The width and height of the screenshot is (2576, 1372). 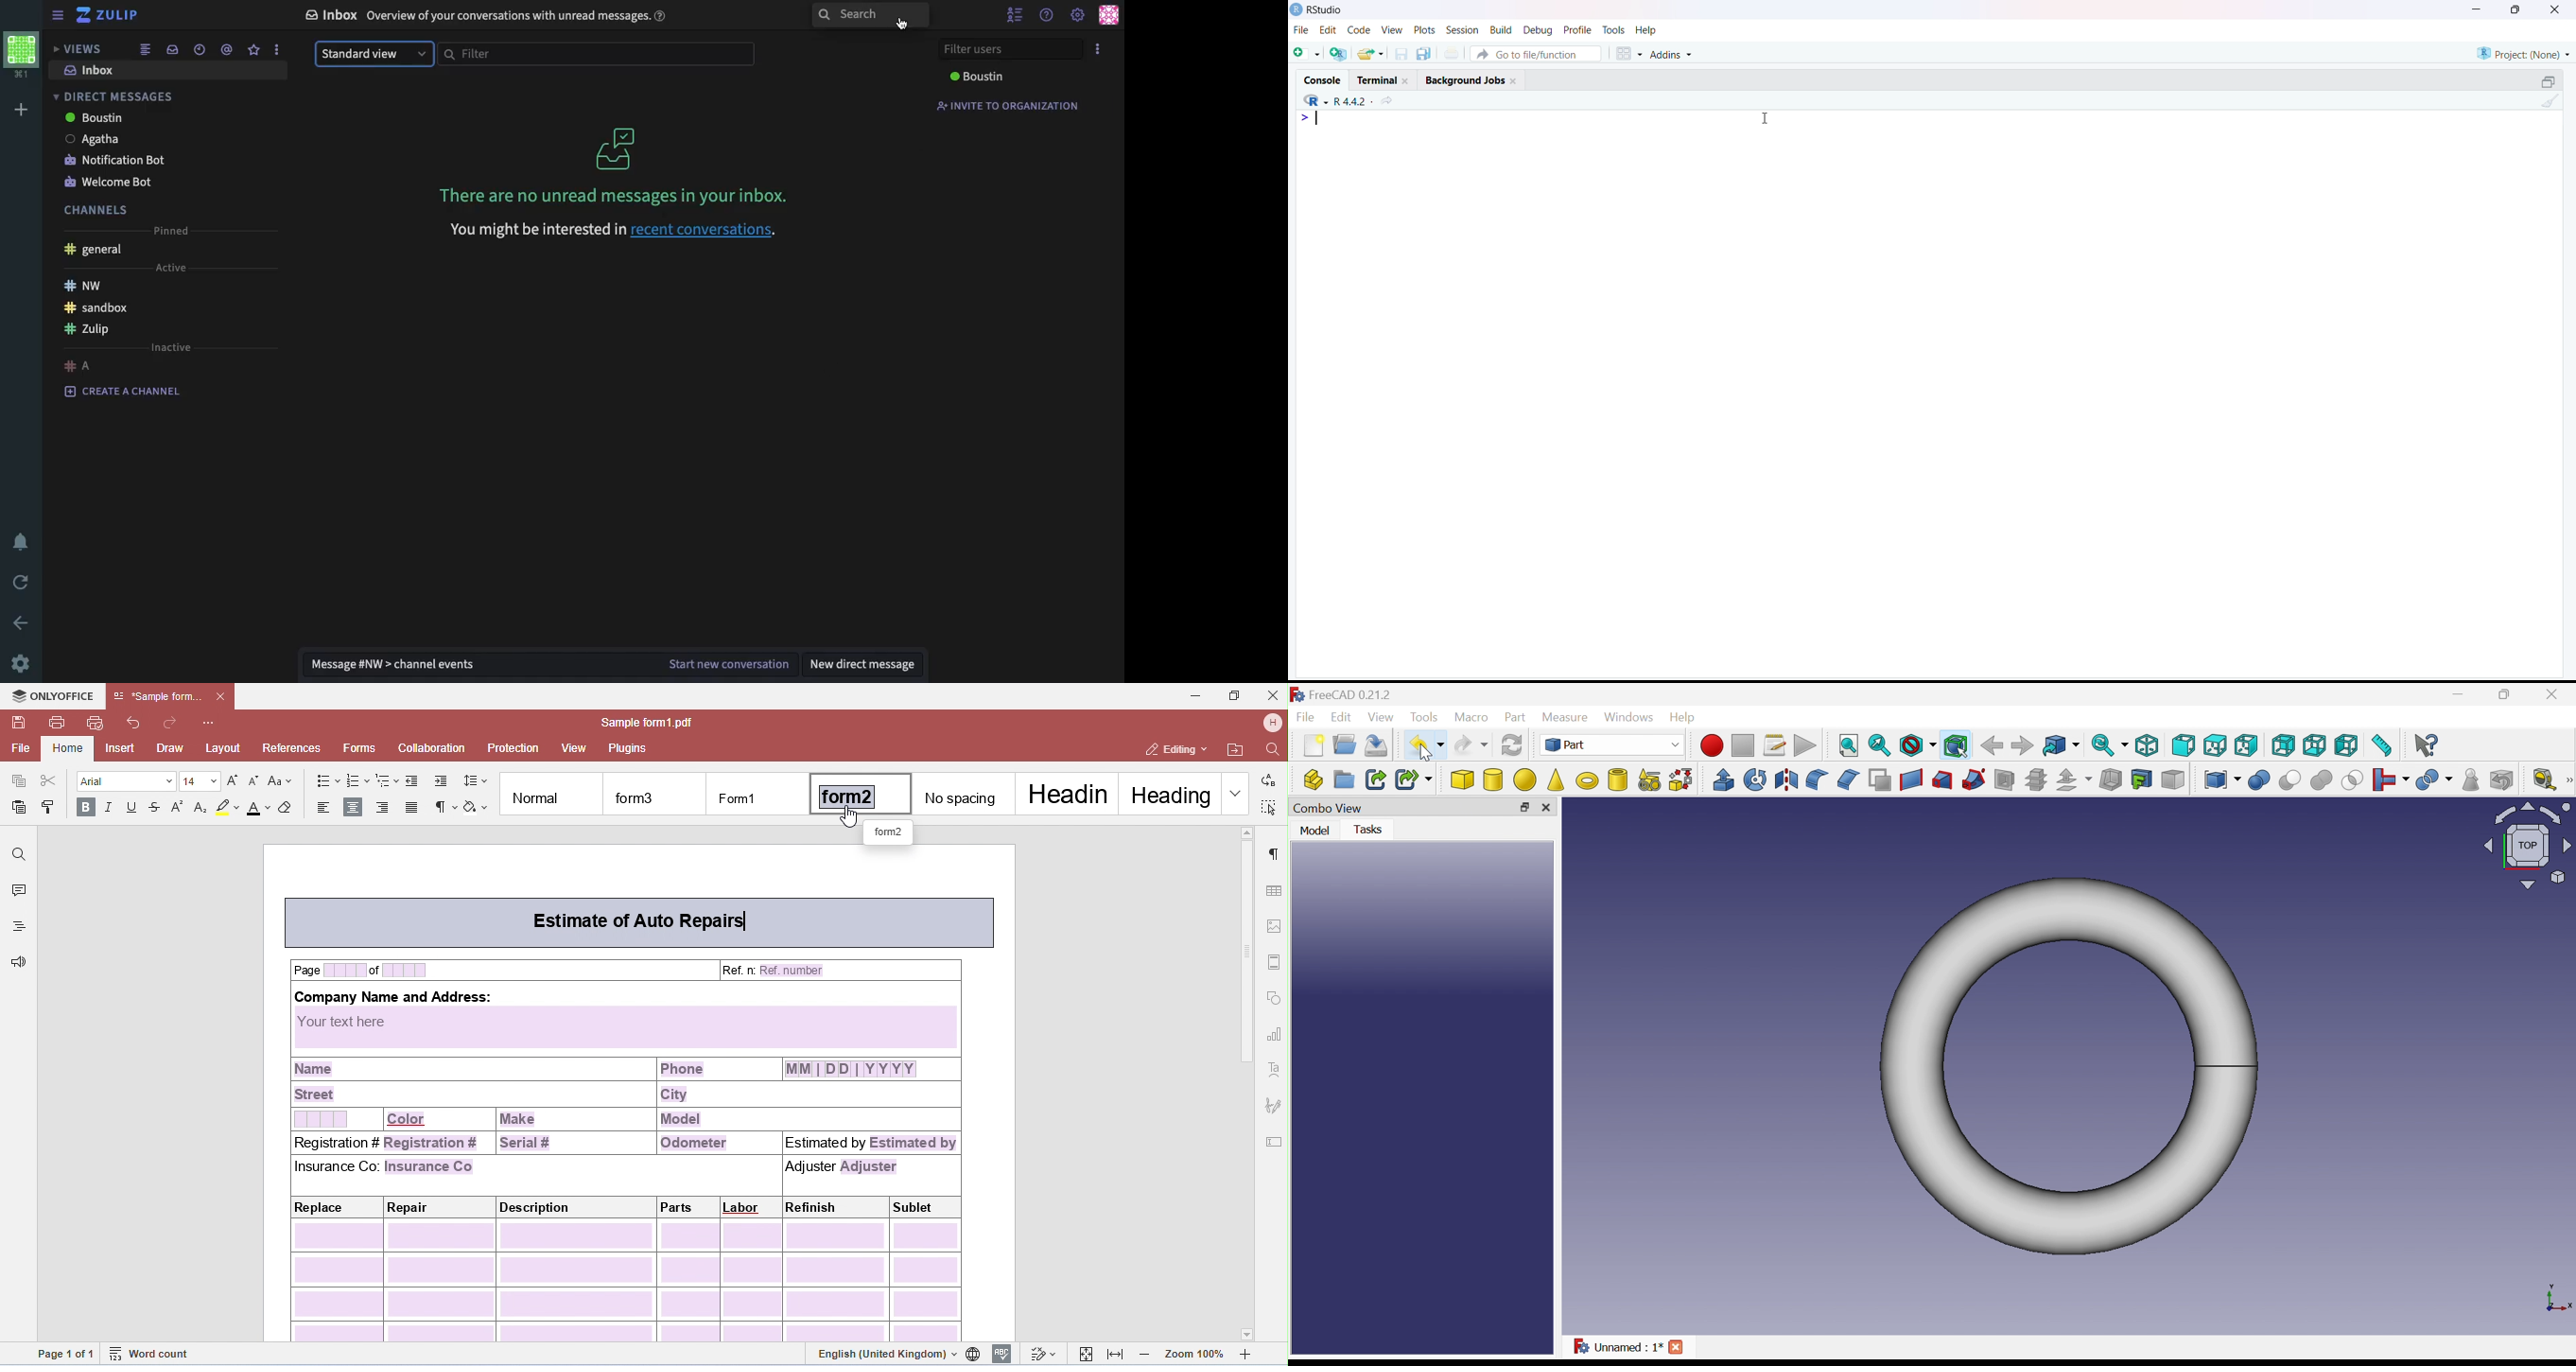 What do you see at coordinates (1345, 780) in the screenshot?
I see `Create group` at bounding box center [1345, 780].